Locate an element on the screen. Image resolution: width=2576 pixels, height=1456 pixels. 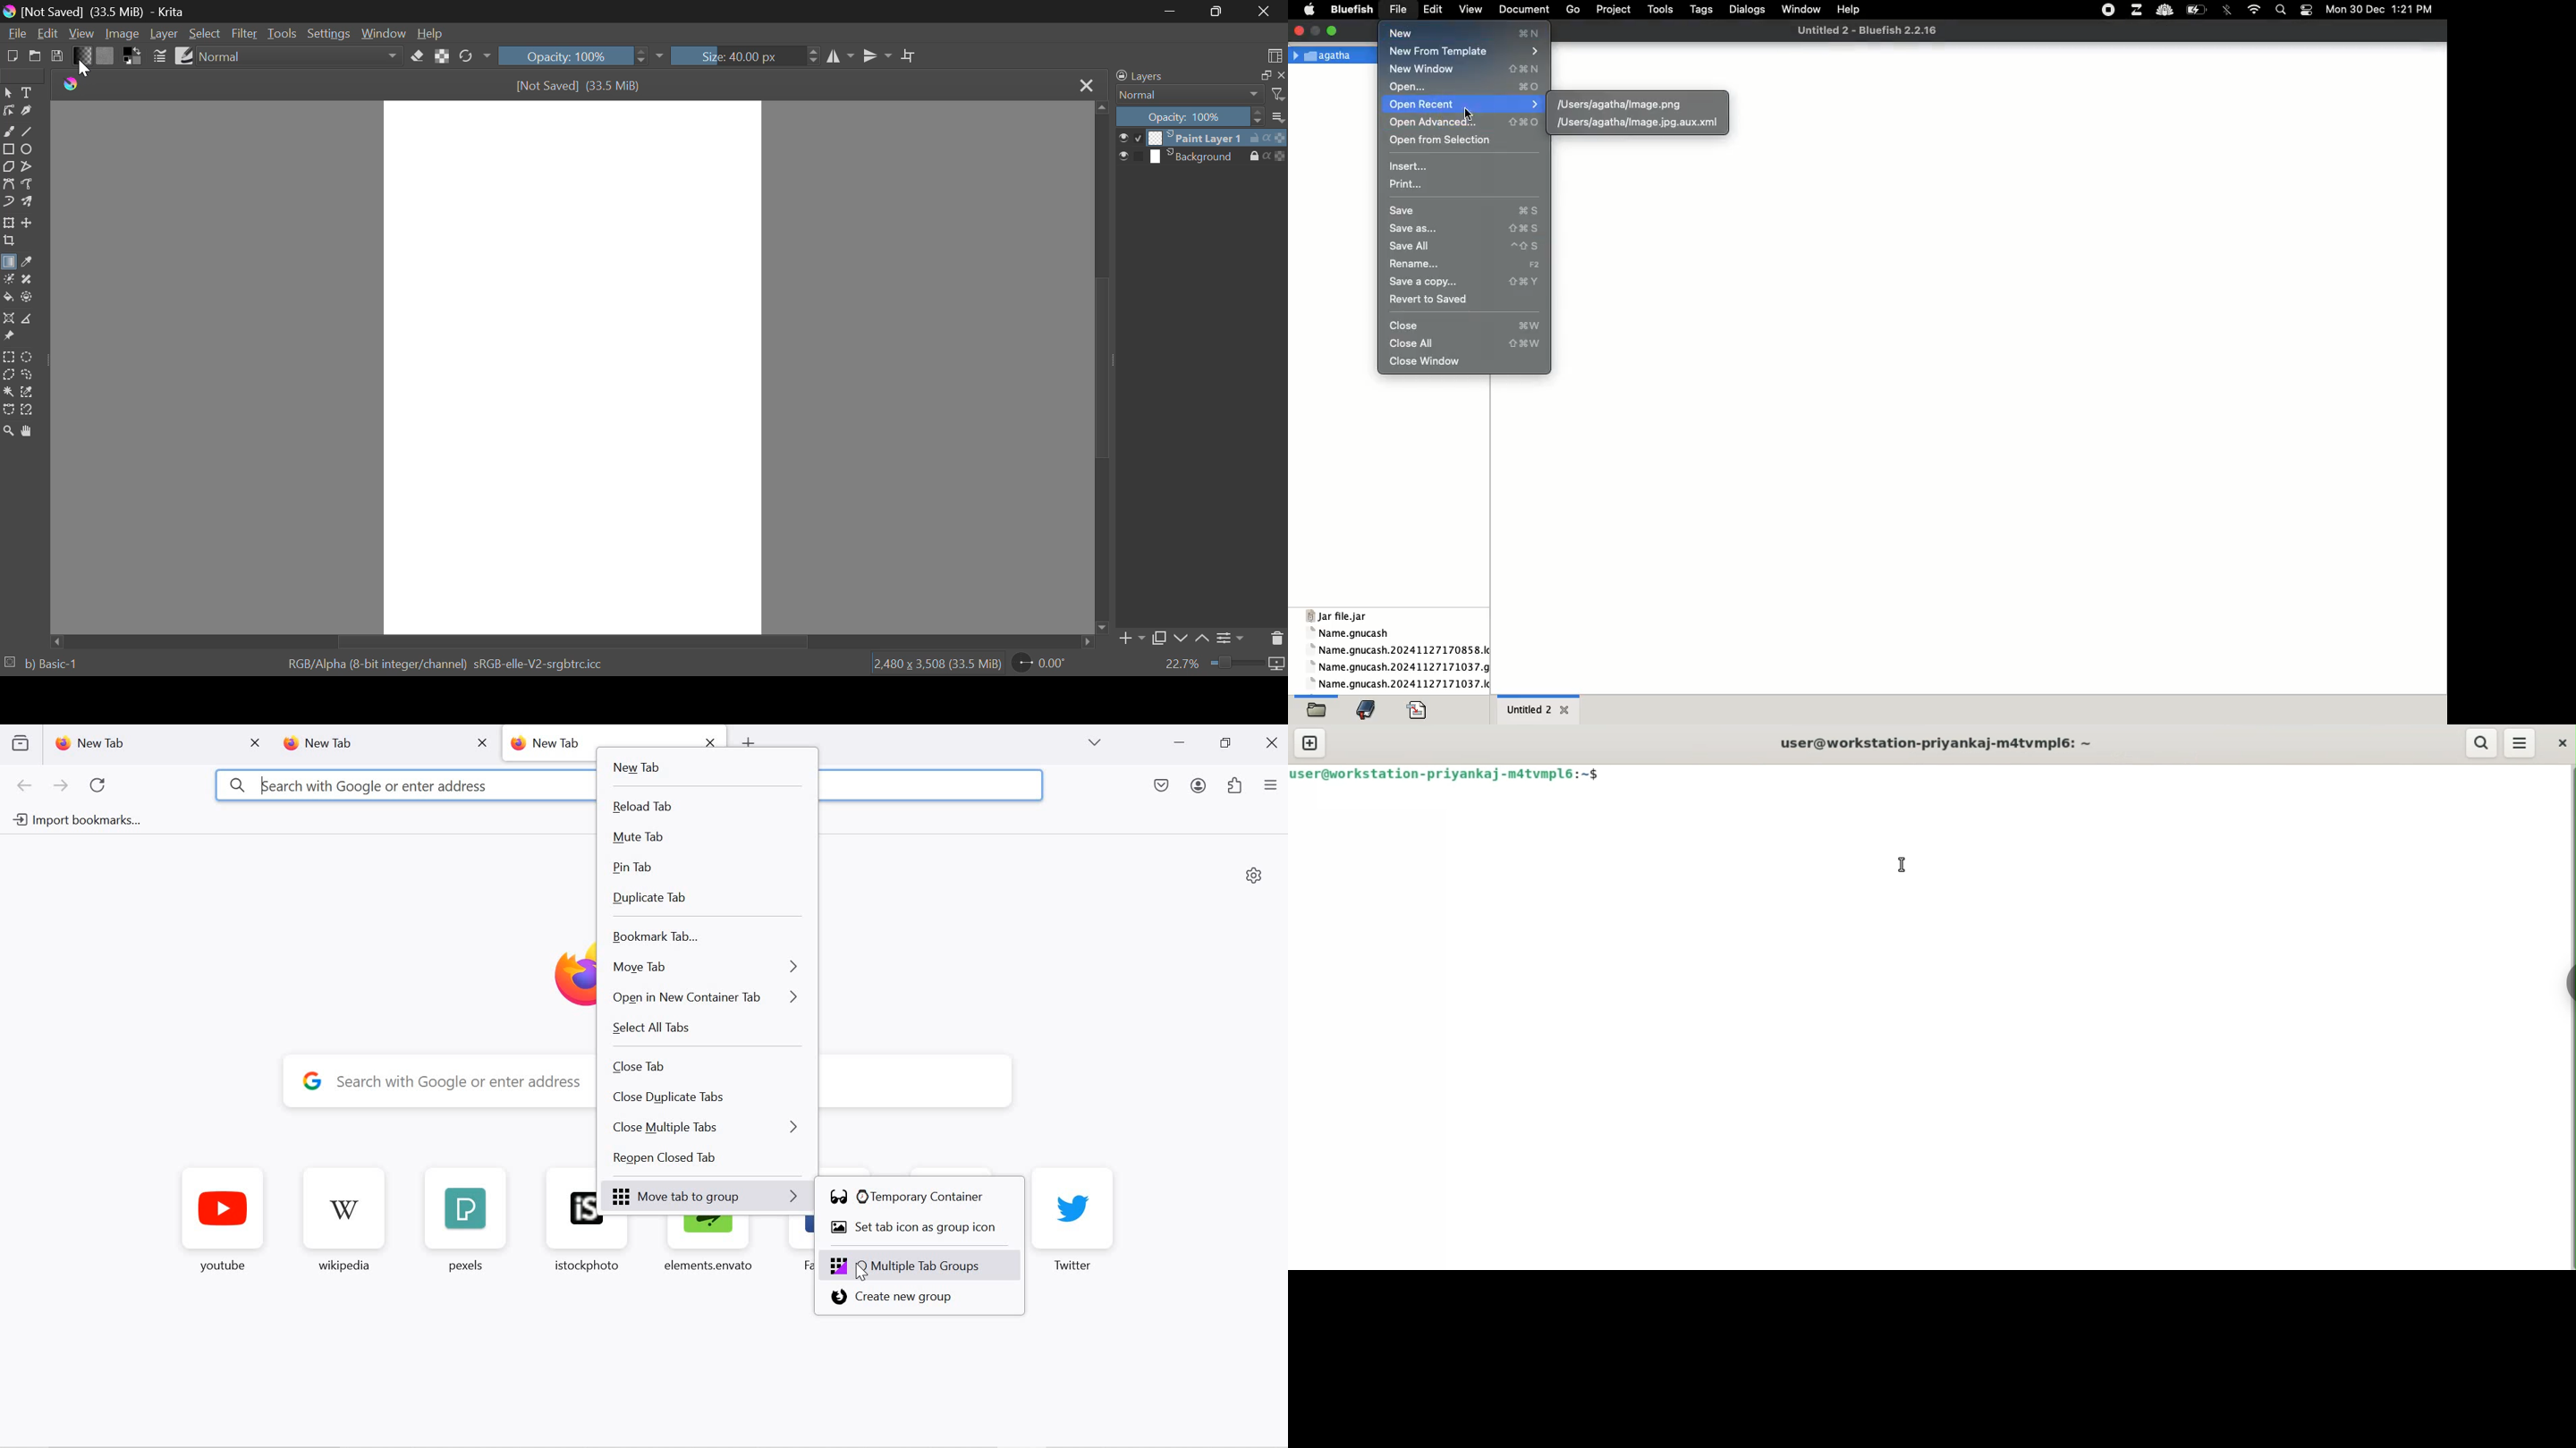
lock is located at coordinates (1257, 156).